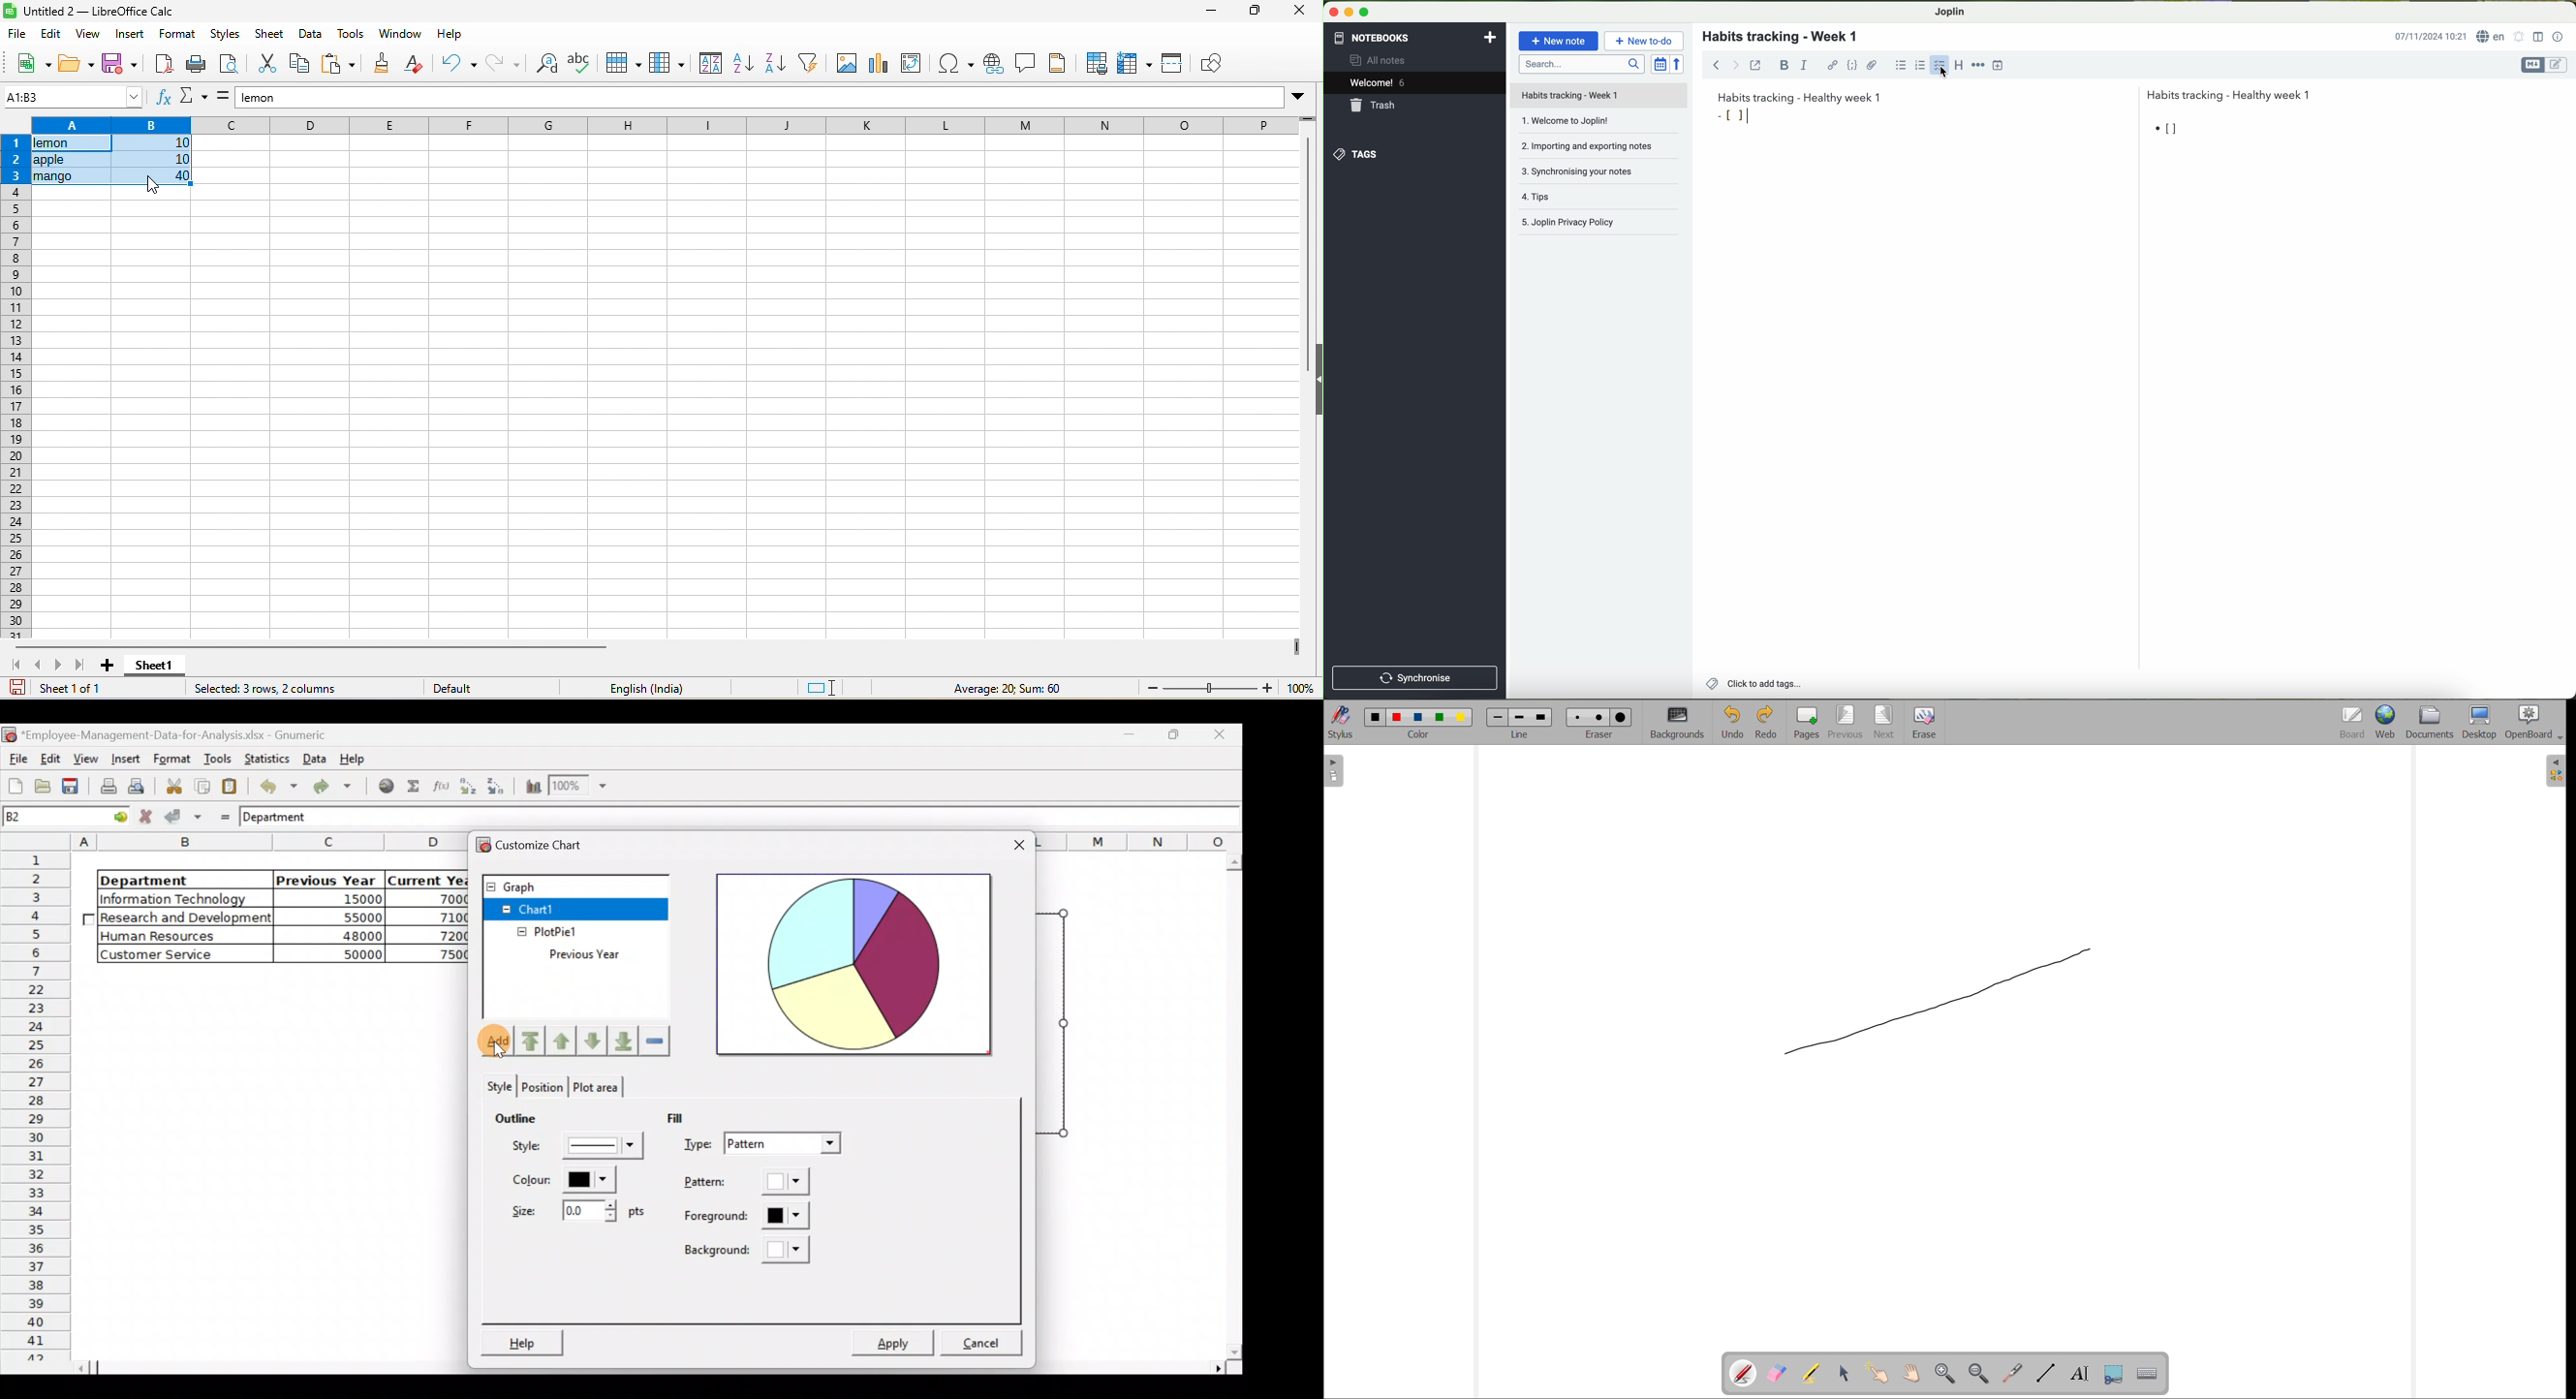 The image size is (2576, 1400). Describe the element at coordinates (708, 65) in the screenshot. I see `sort` at that location.